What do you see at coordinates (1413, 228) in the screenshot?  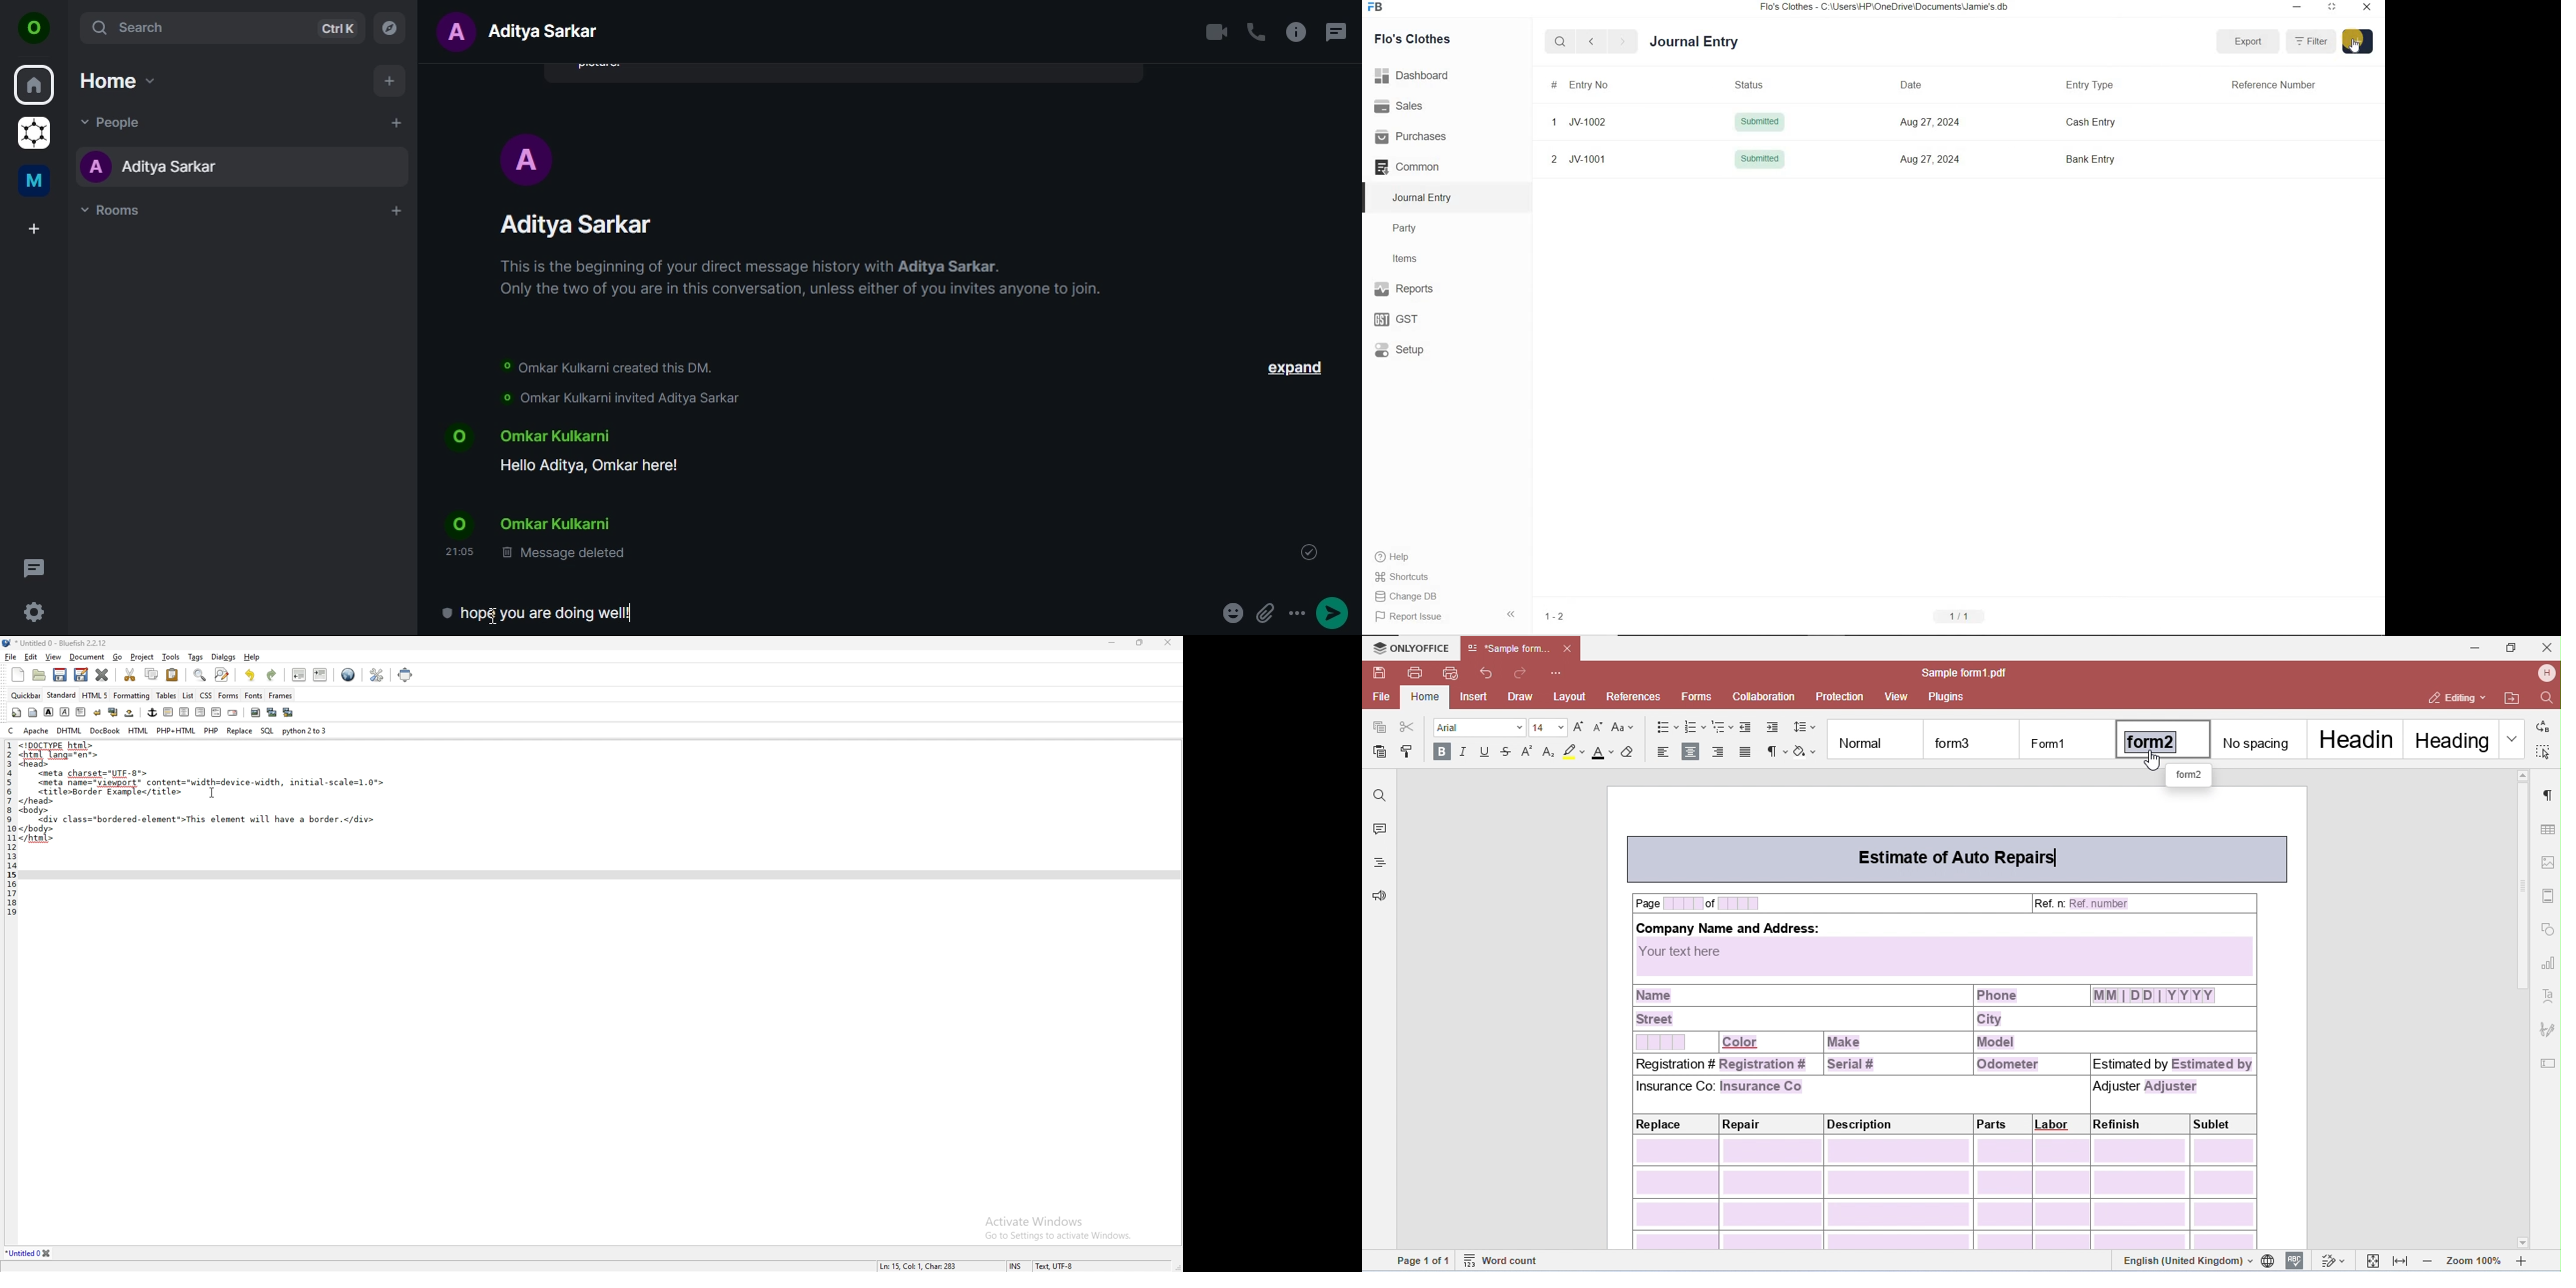 I see `Party` at bounding box center [1413, 228].